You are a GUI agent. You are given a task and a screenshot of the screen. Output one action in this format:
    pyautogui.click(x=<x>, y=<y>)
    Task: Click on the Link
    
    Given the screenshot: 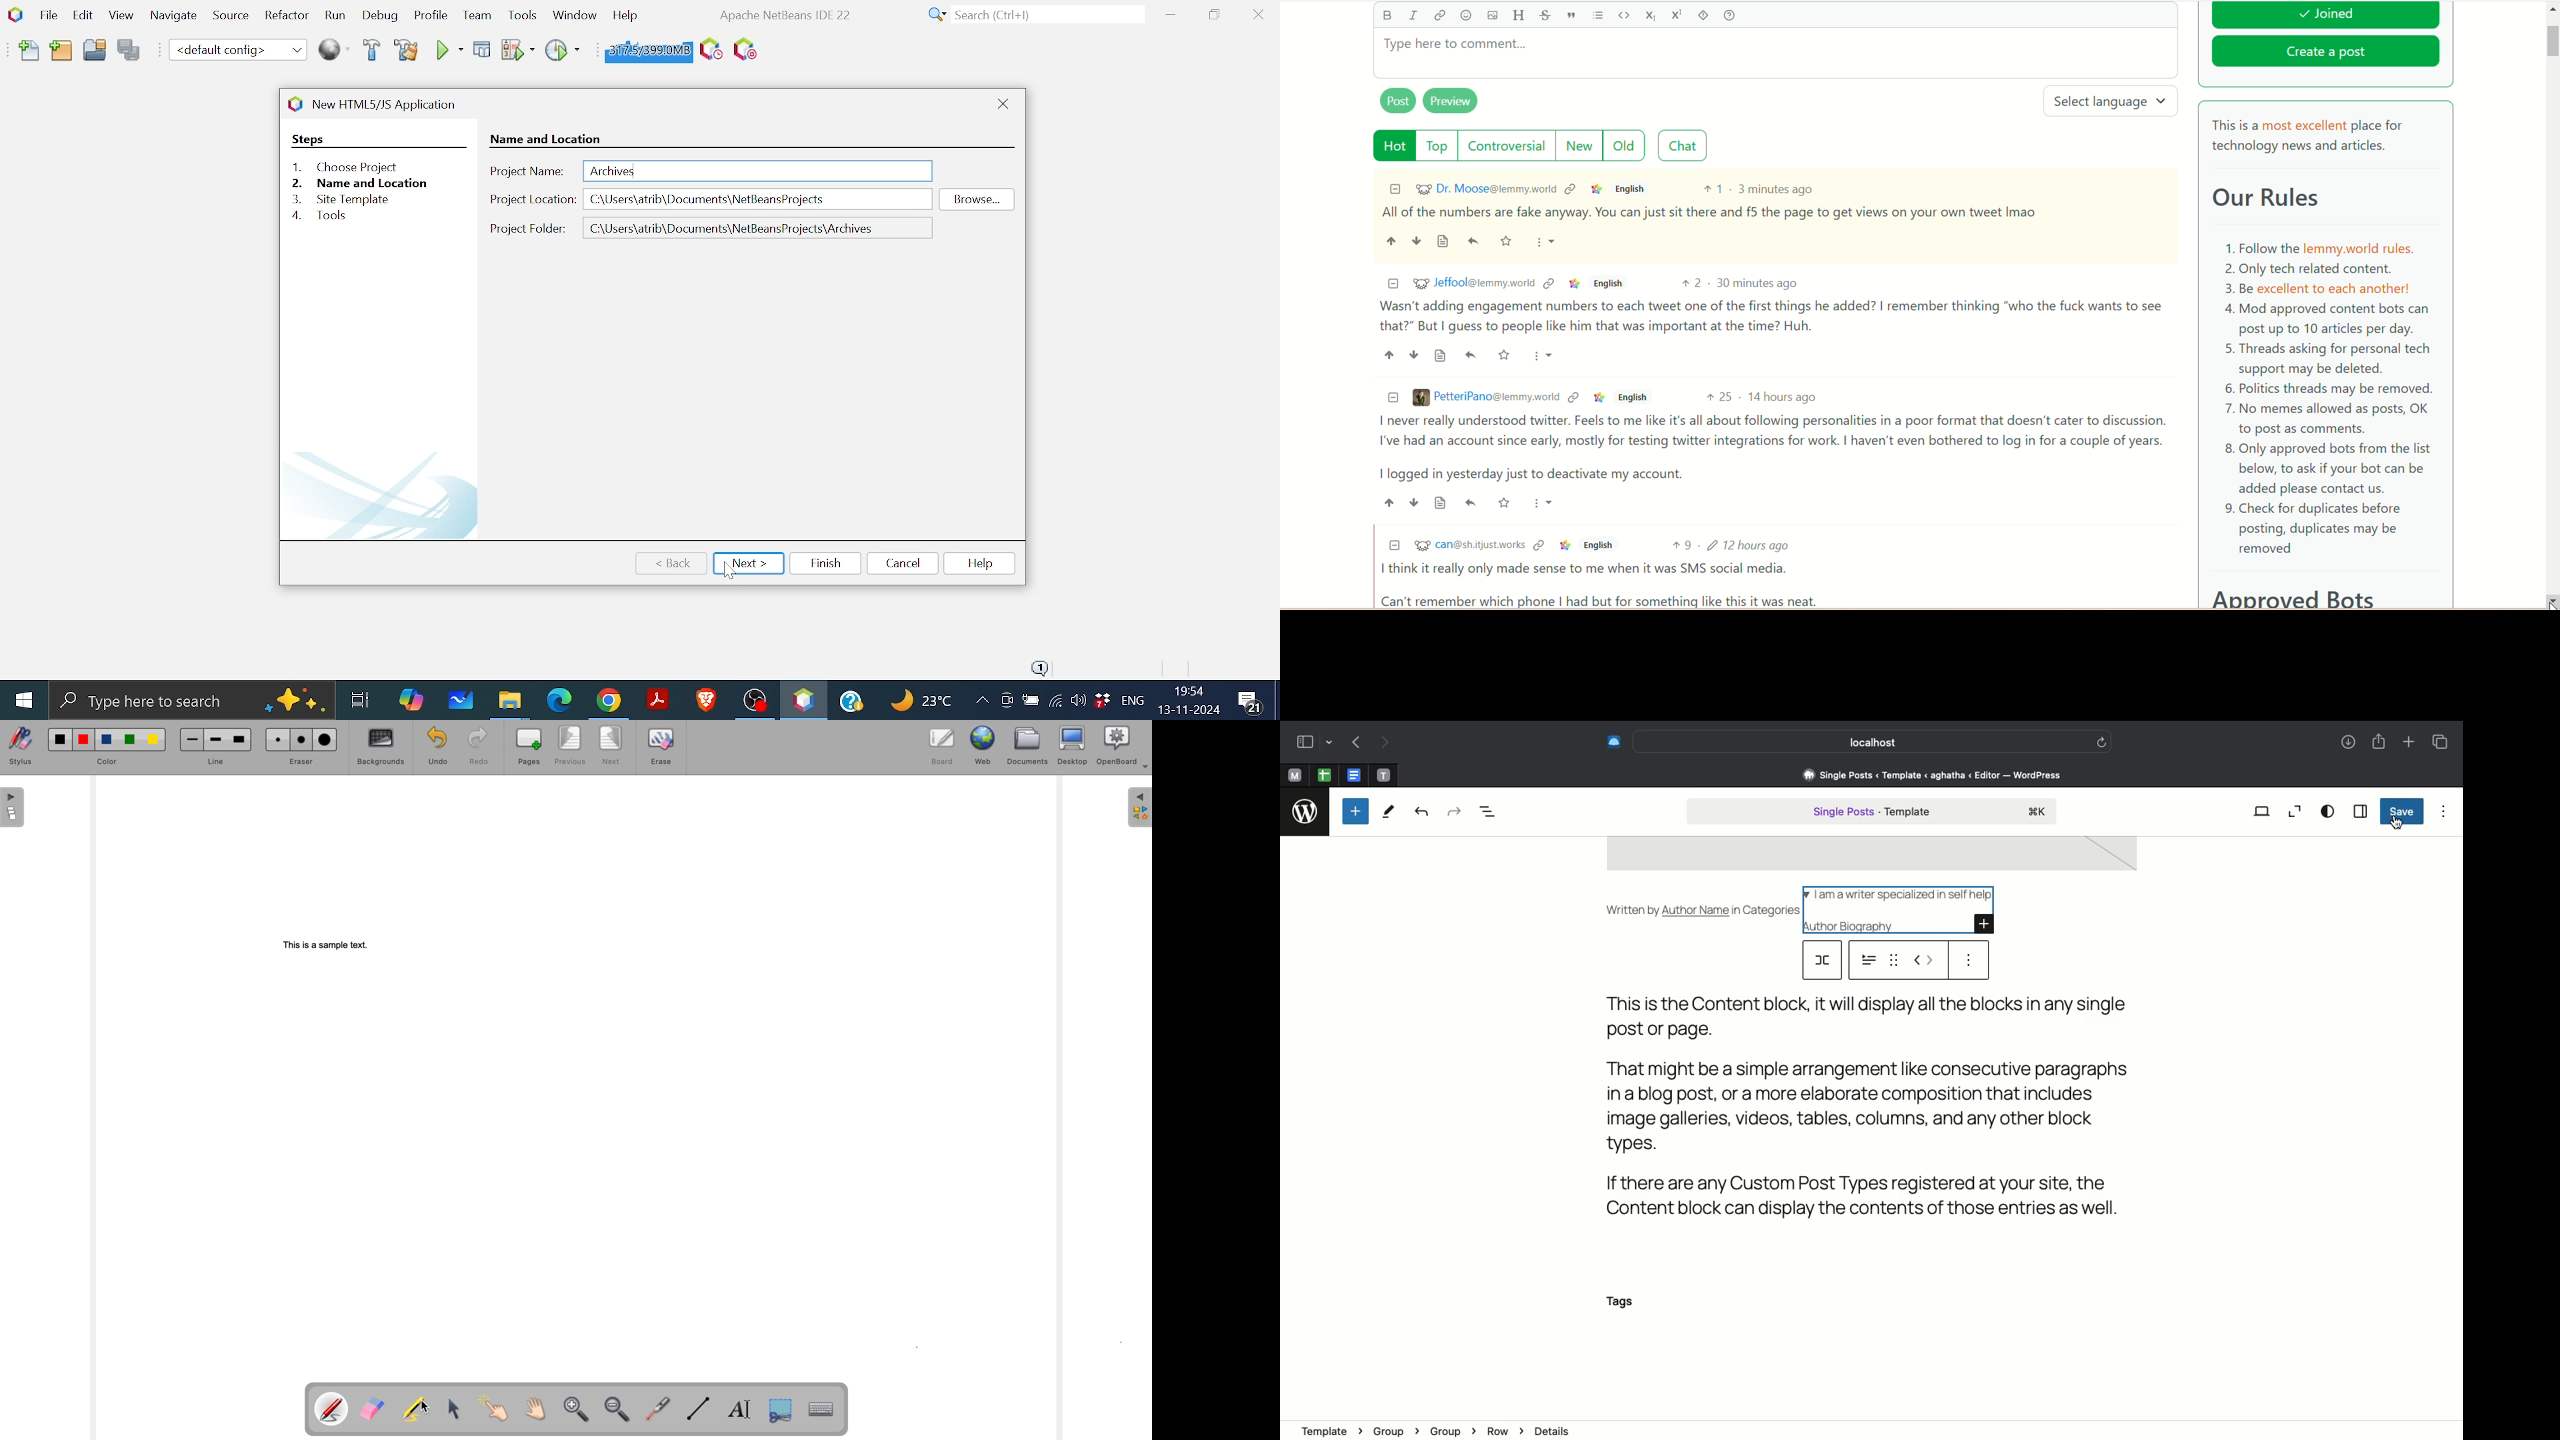 What is the action you would take?
    pyautogui.click(x=1550, y=283)
    